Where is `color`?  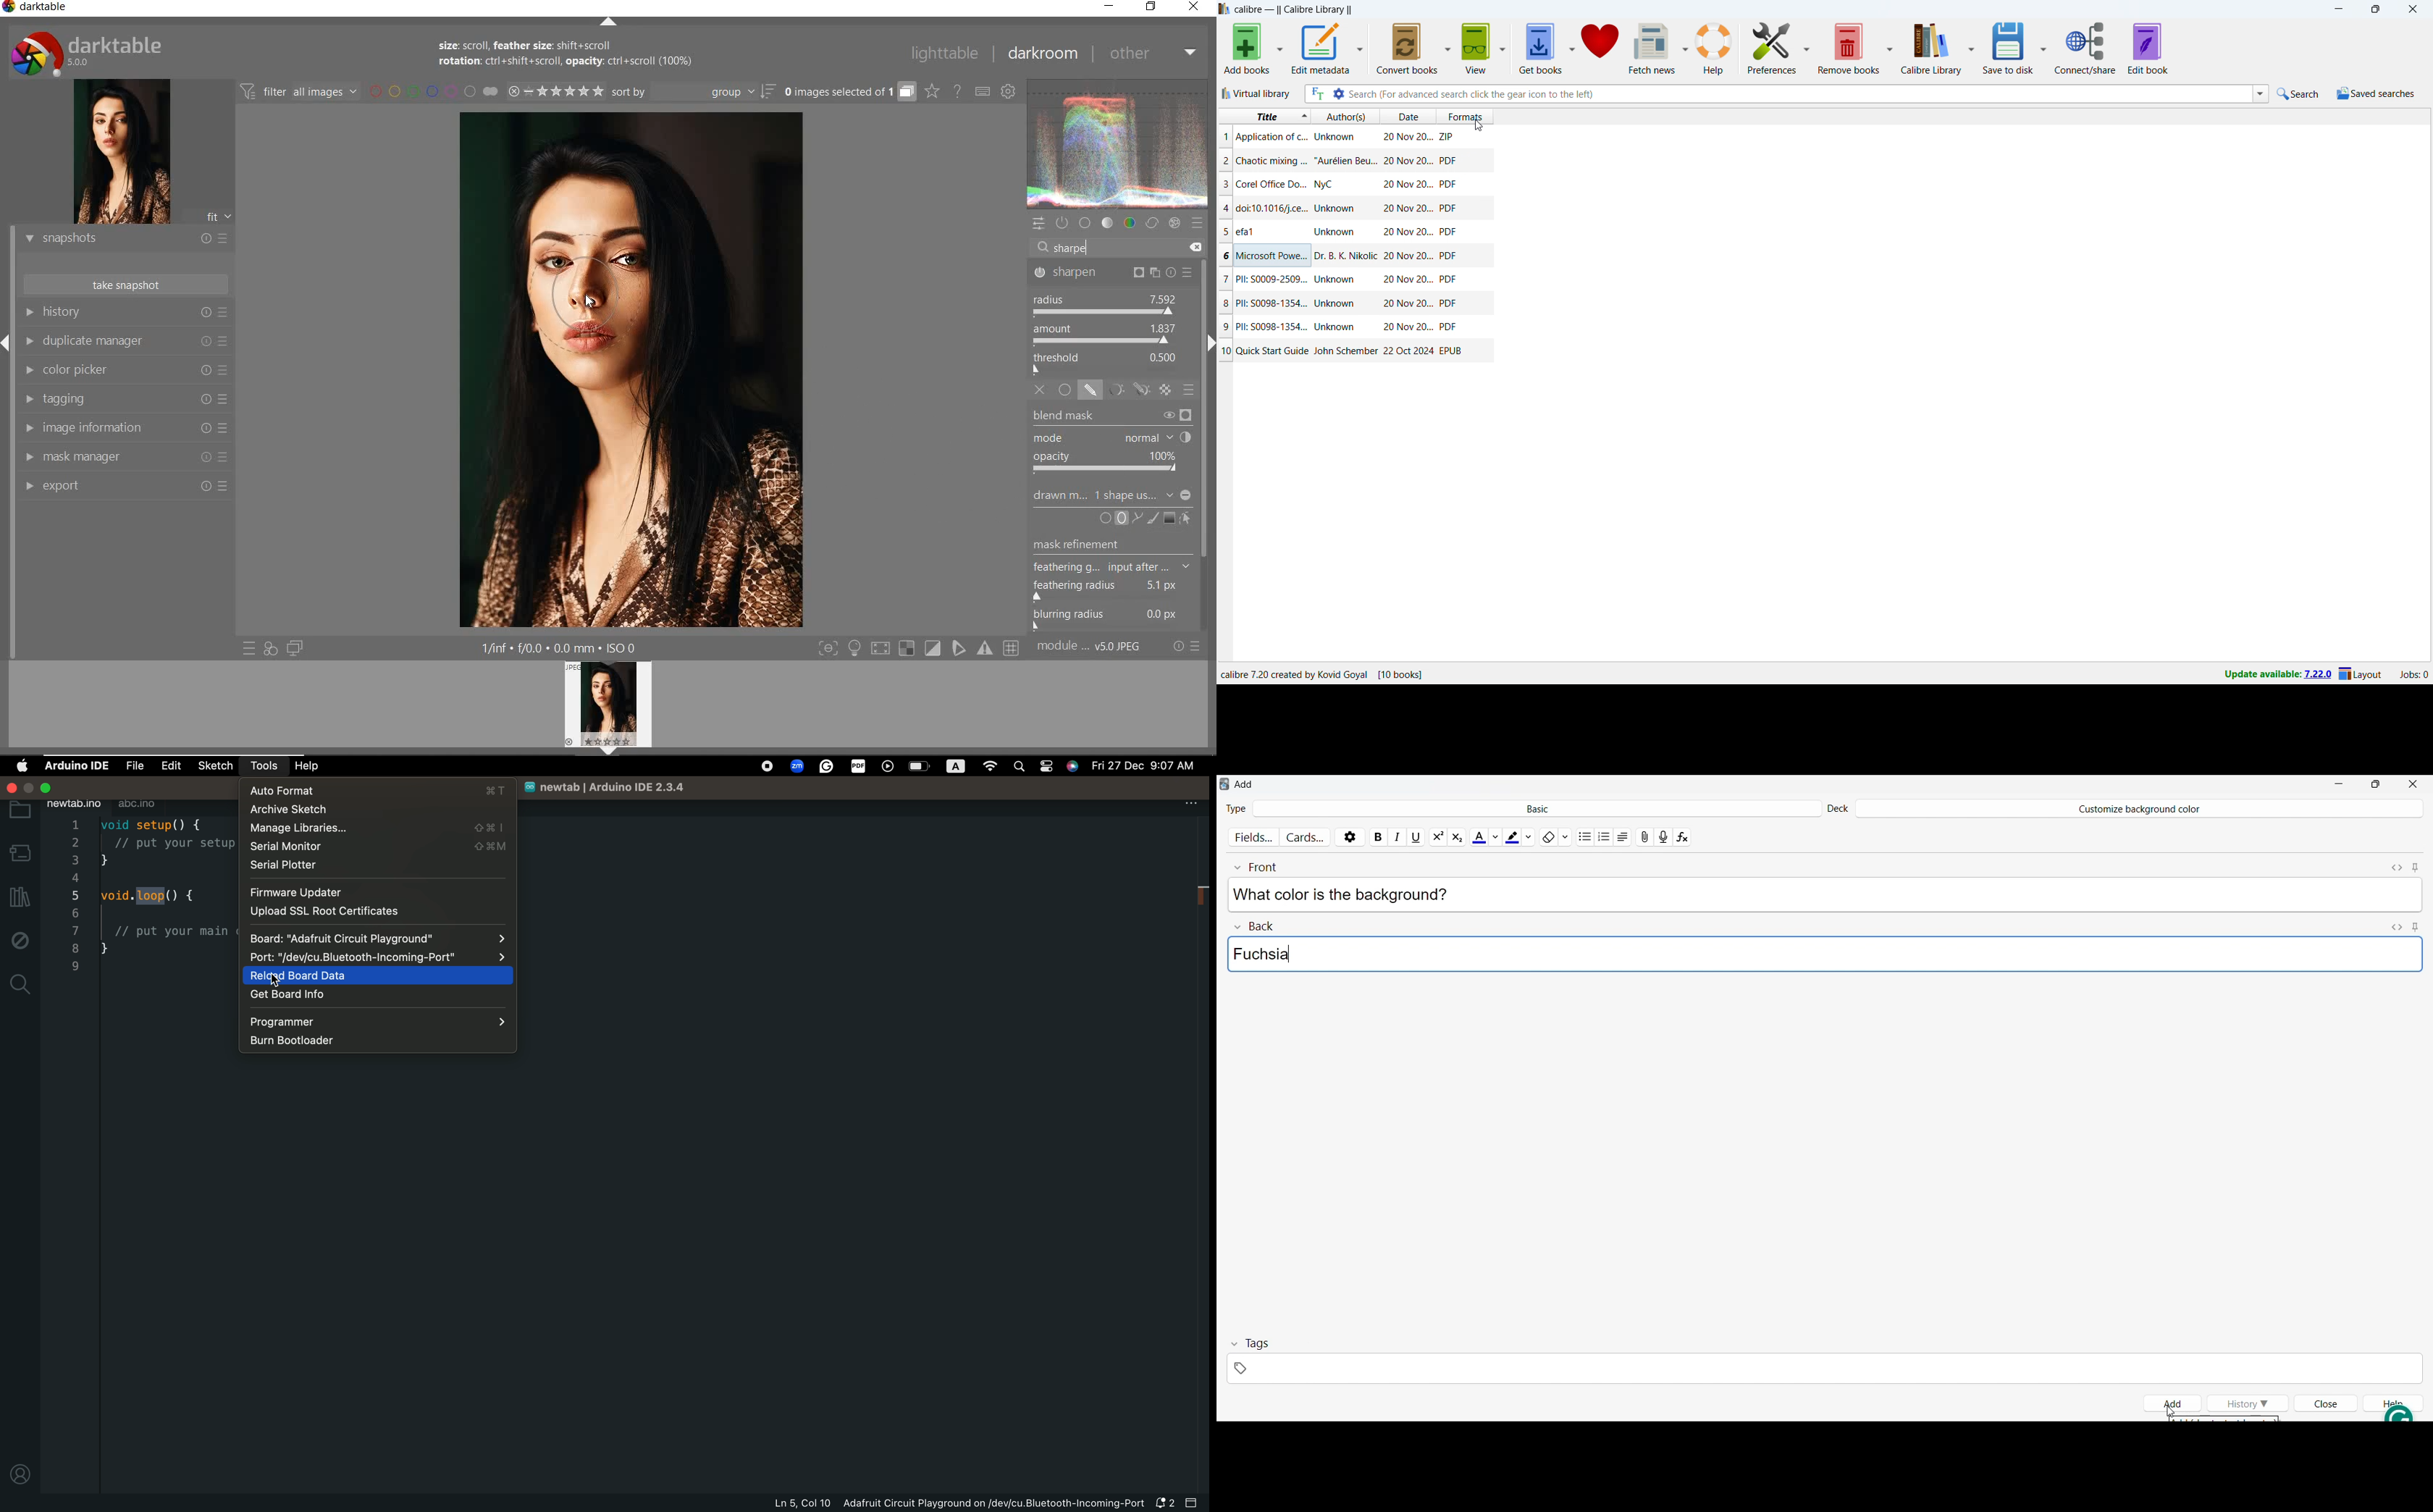 color is located at coordinates (1128, 224).